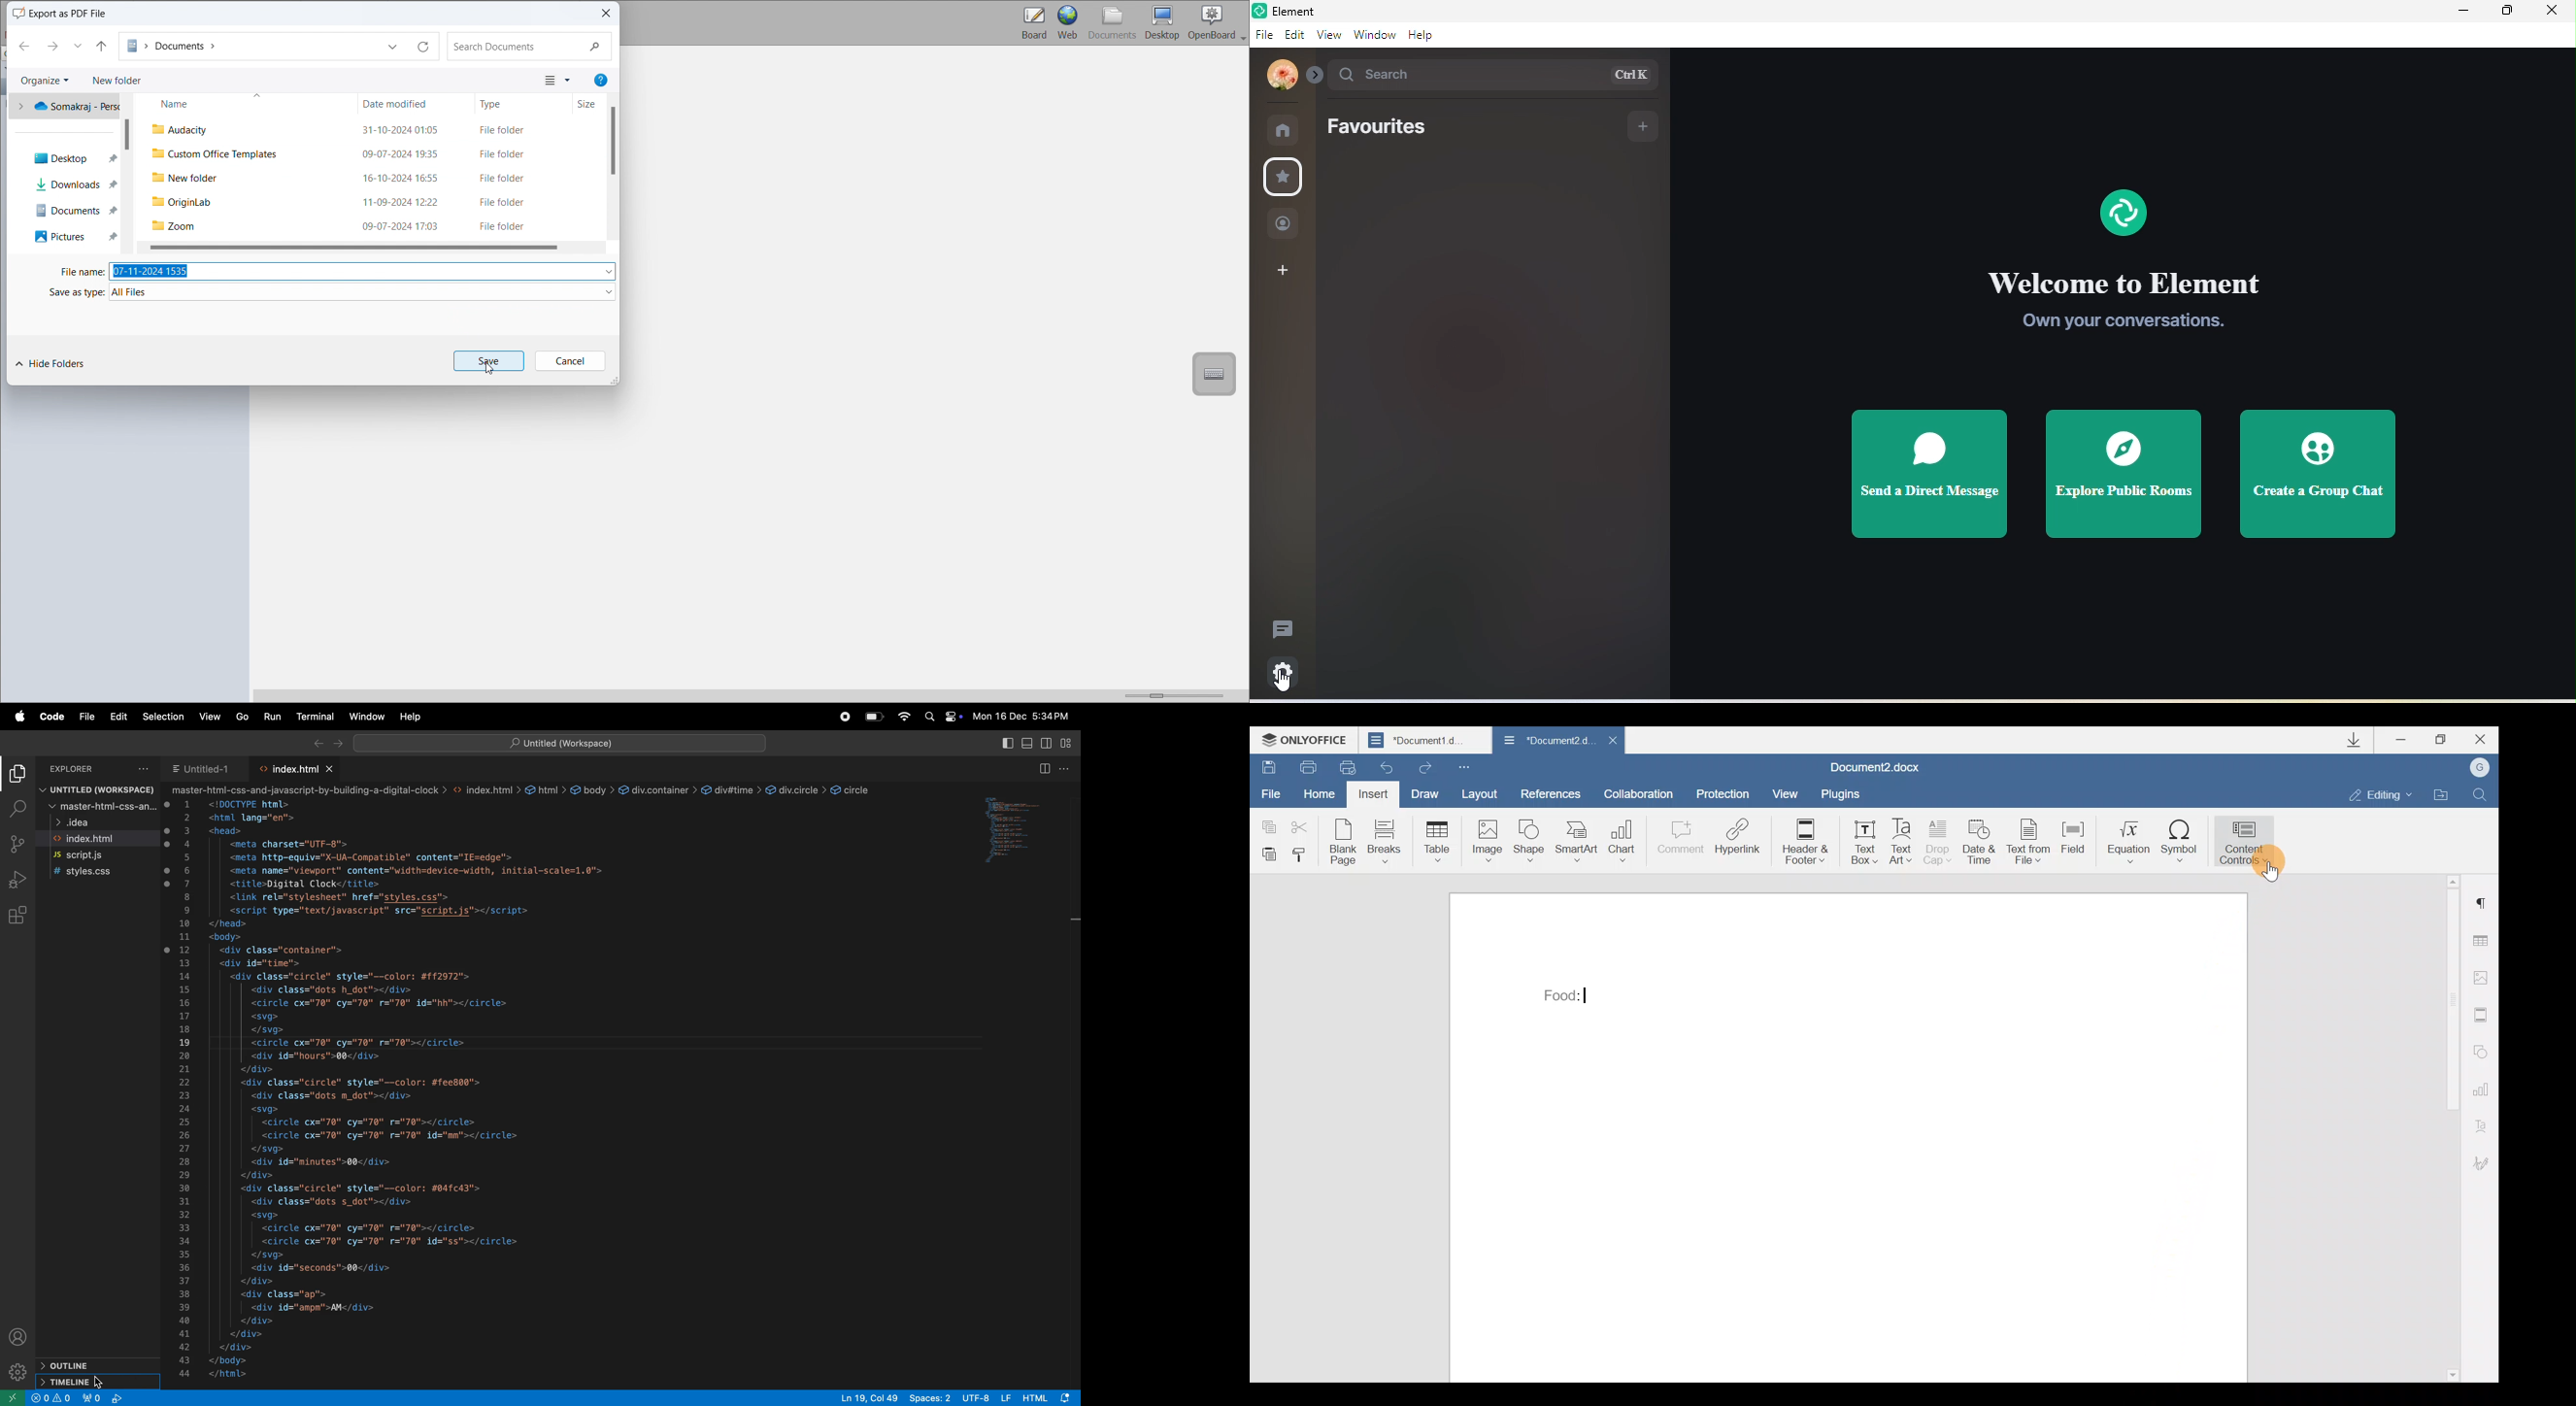  What do you see at coordinates (1860, 844) in the screenshot?
I see `Text box` at bounding box center [1860, 844].